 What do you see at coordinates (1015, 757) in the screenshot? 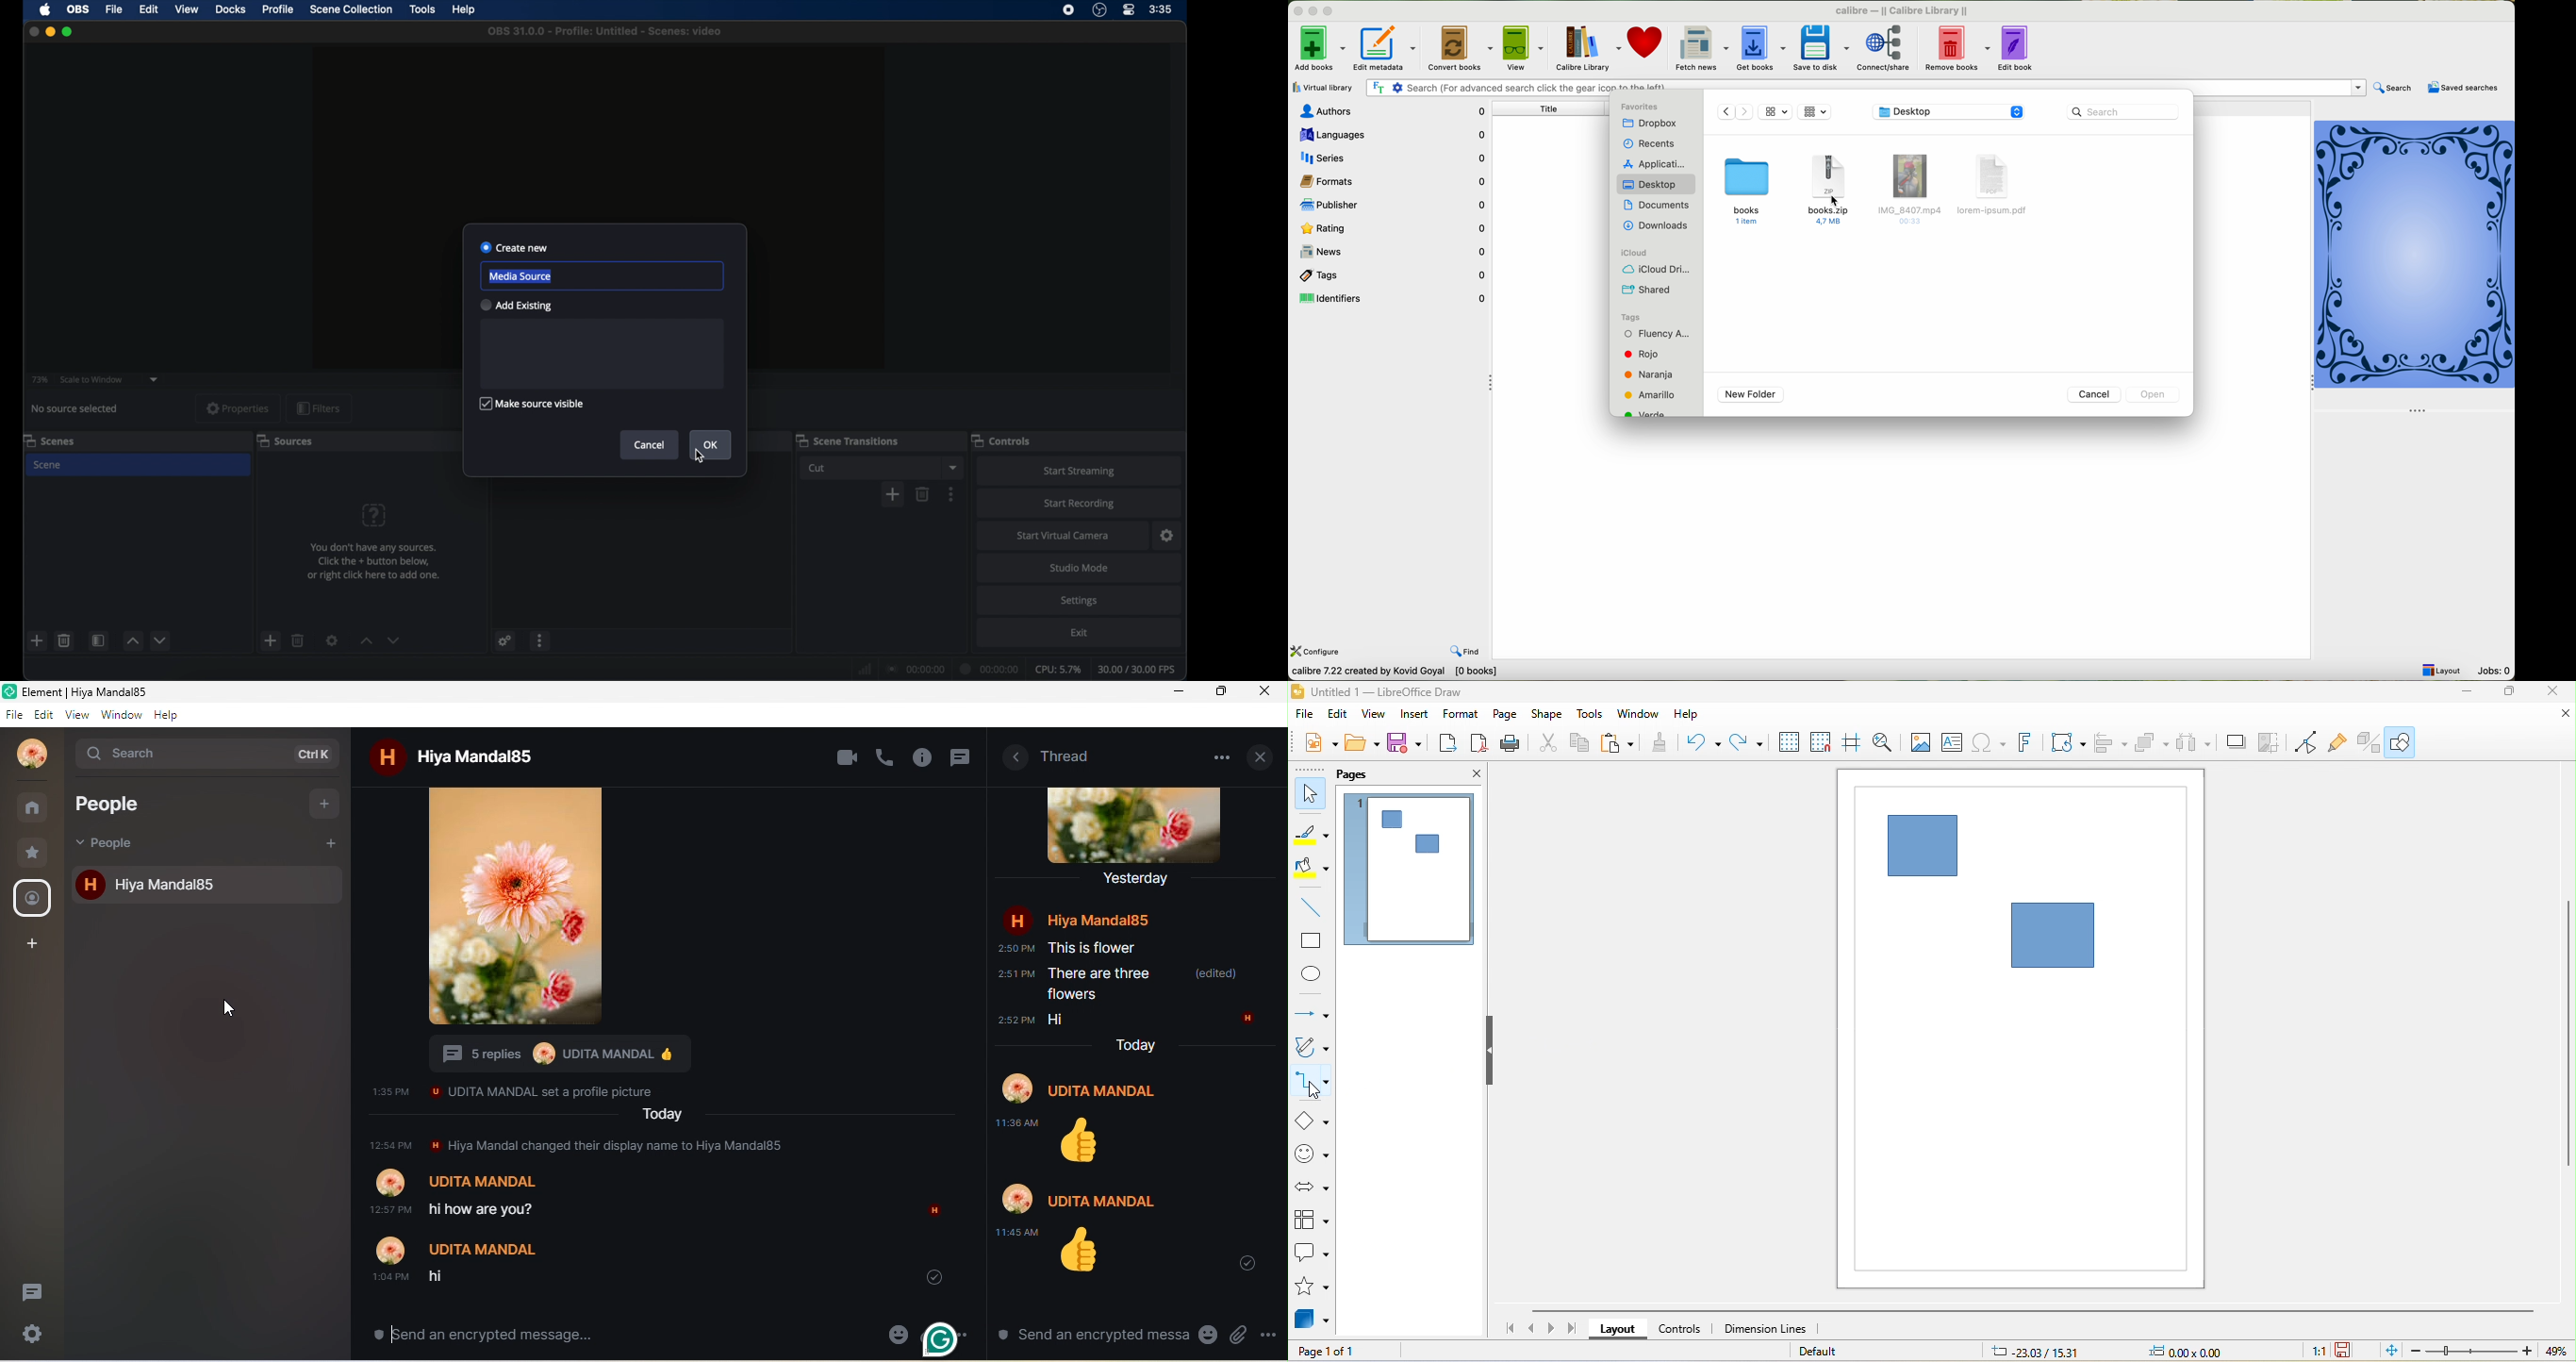
I see `room information` at bounding box center [1015, 757].